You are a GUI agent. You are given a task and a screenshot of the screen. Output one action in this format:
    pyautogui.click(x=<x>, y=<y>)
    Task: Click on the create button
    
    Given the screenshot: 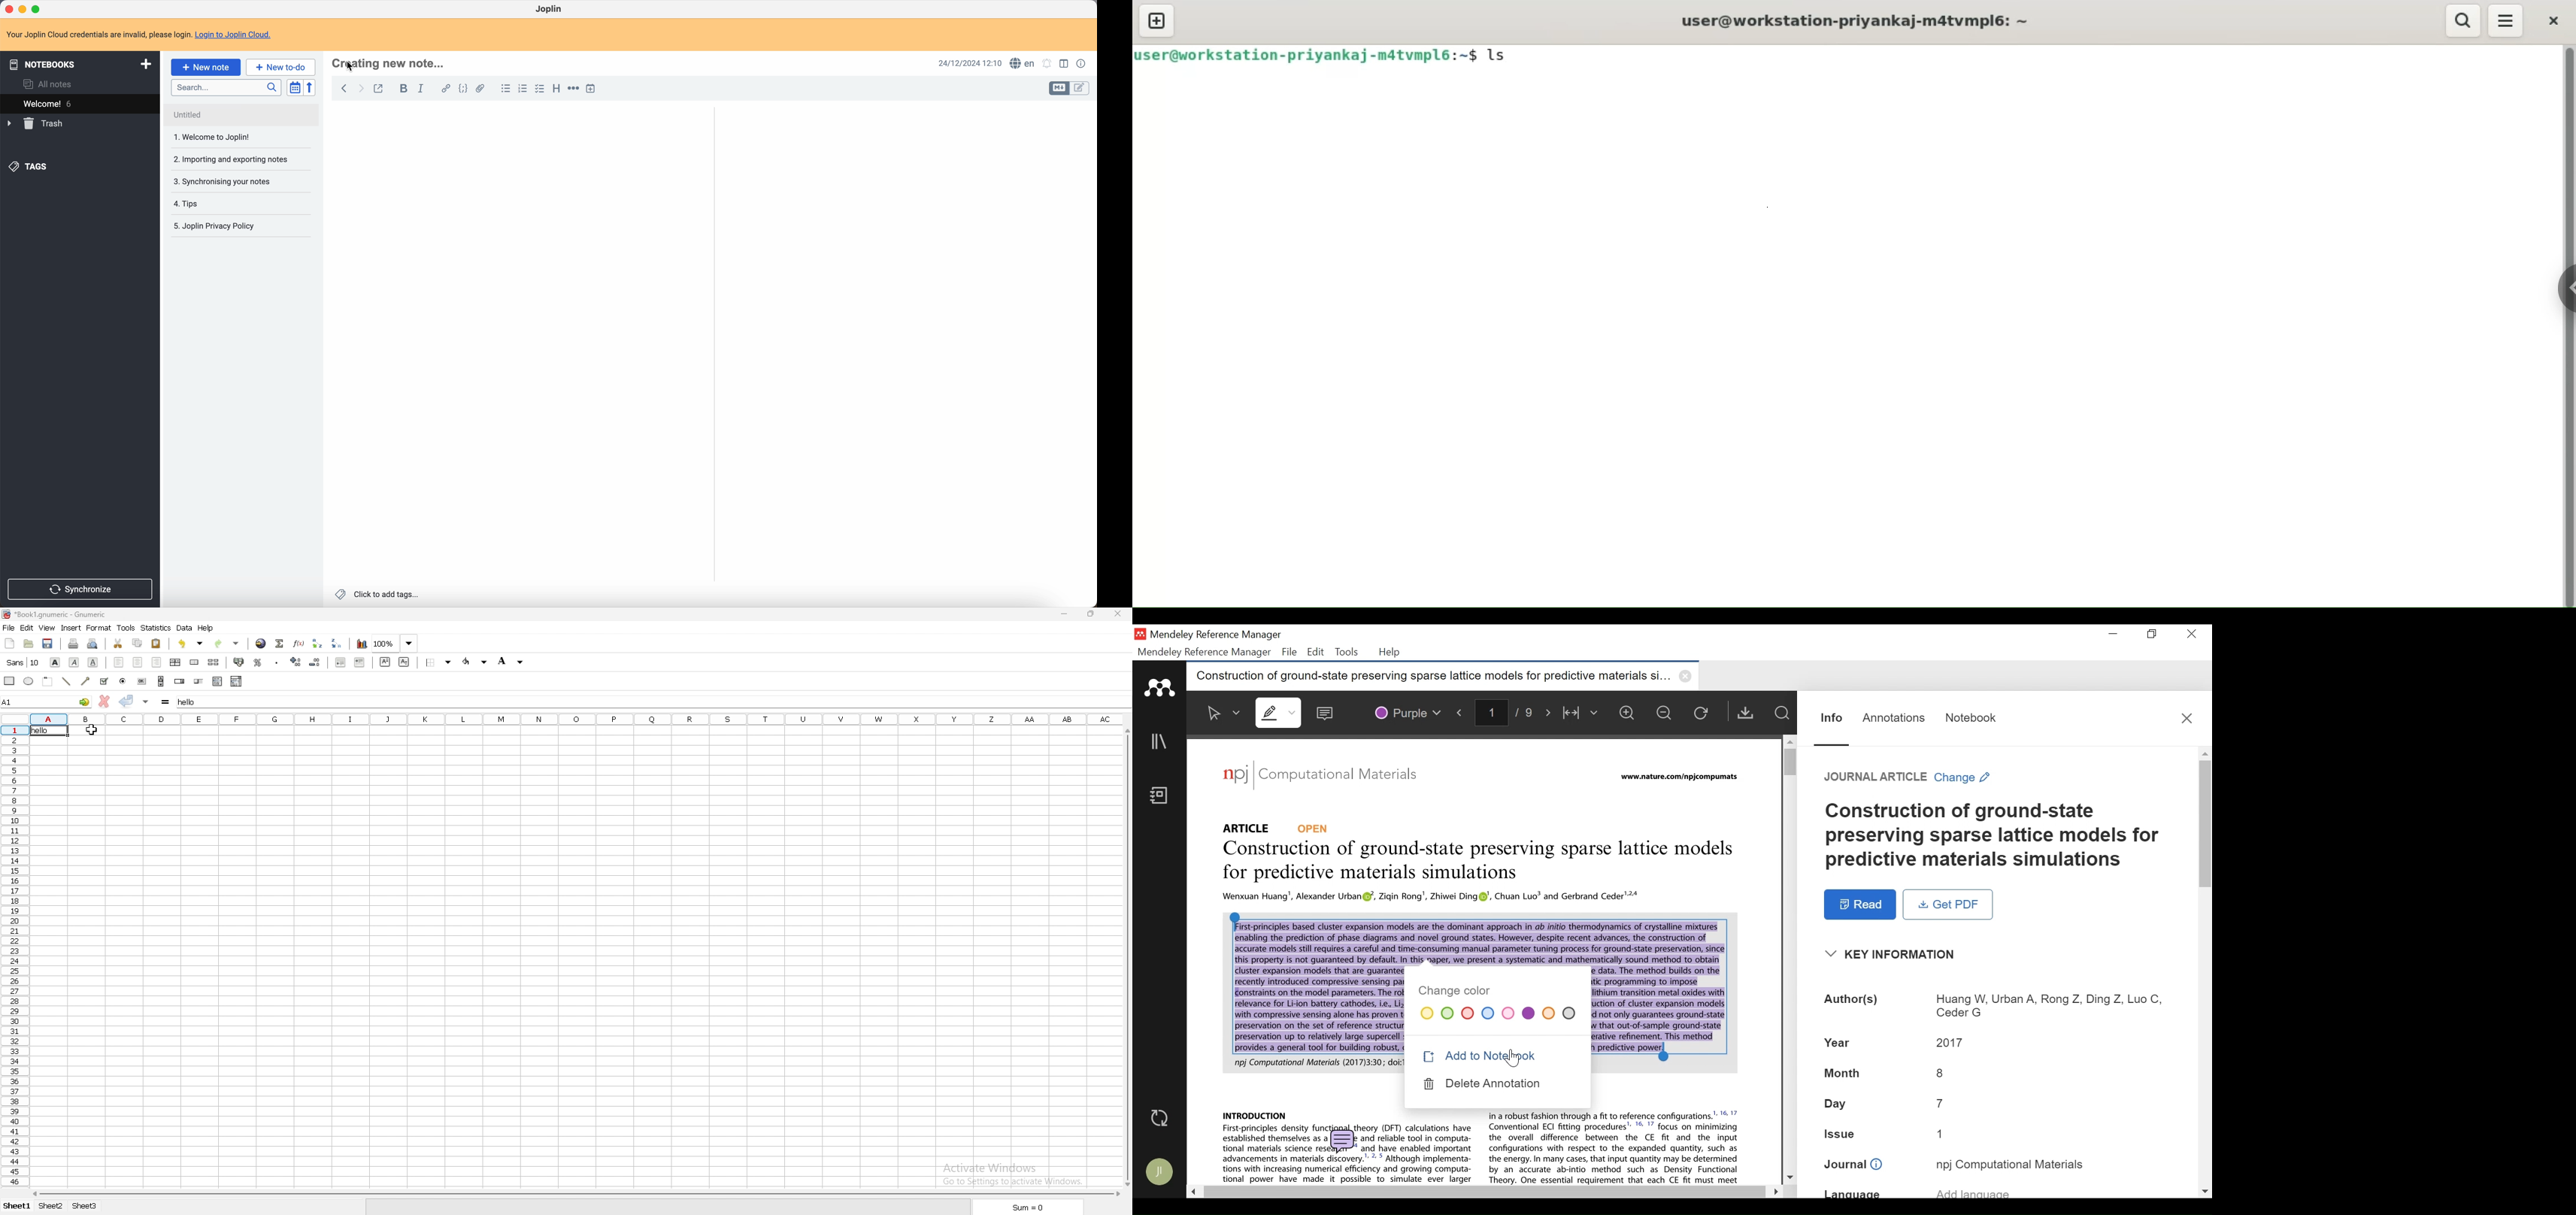 What is the action you would take?
    pyautogui.click(x=142, y=681)
    